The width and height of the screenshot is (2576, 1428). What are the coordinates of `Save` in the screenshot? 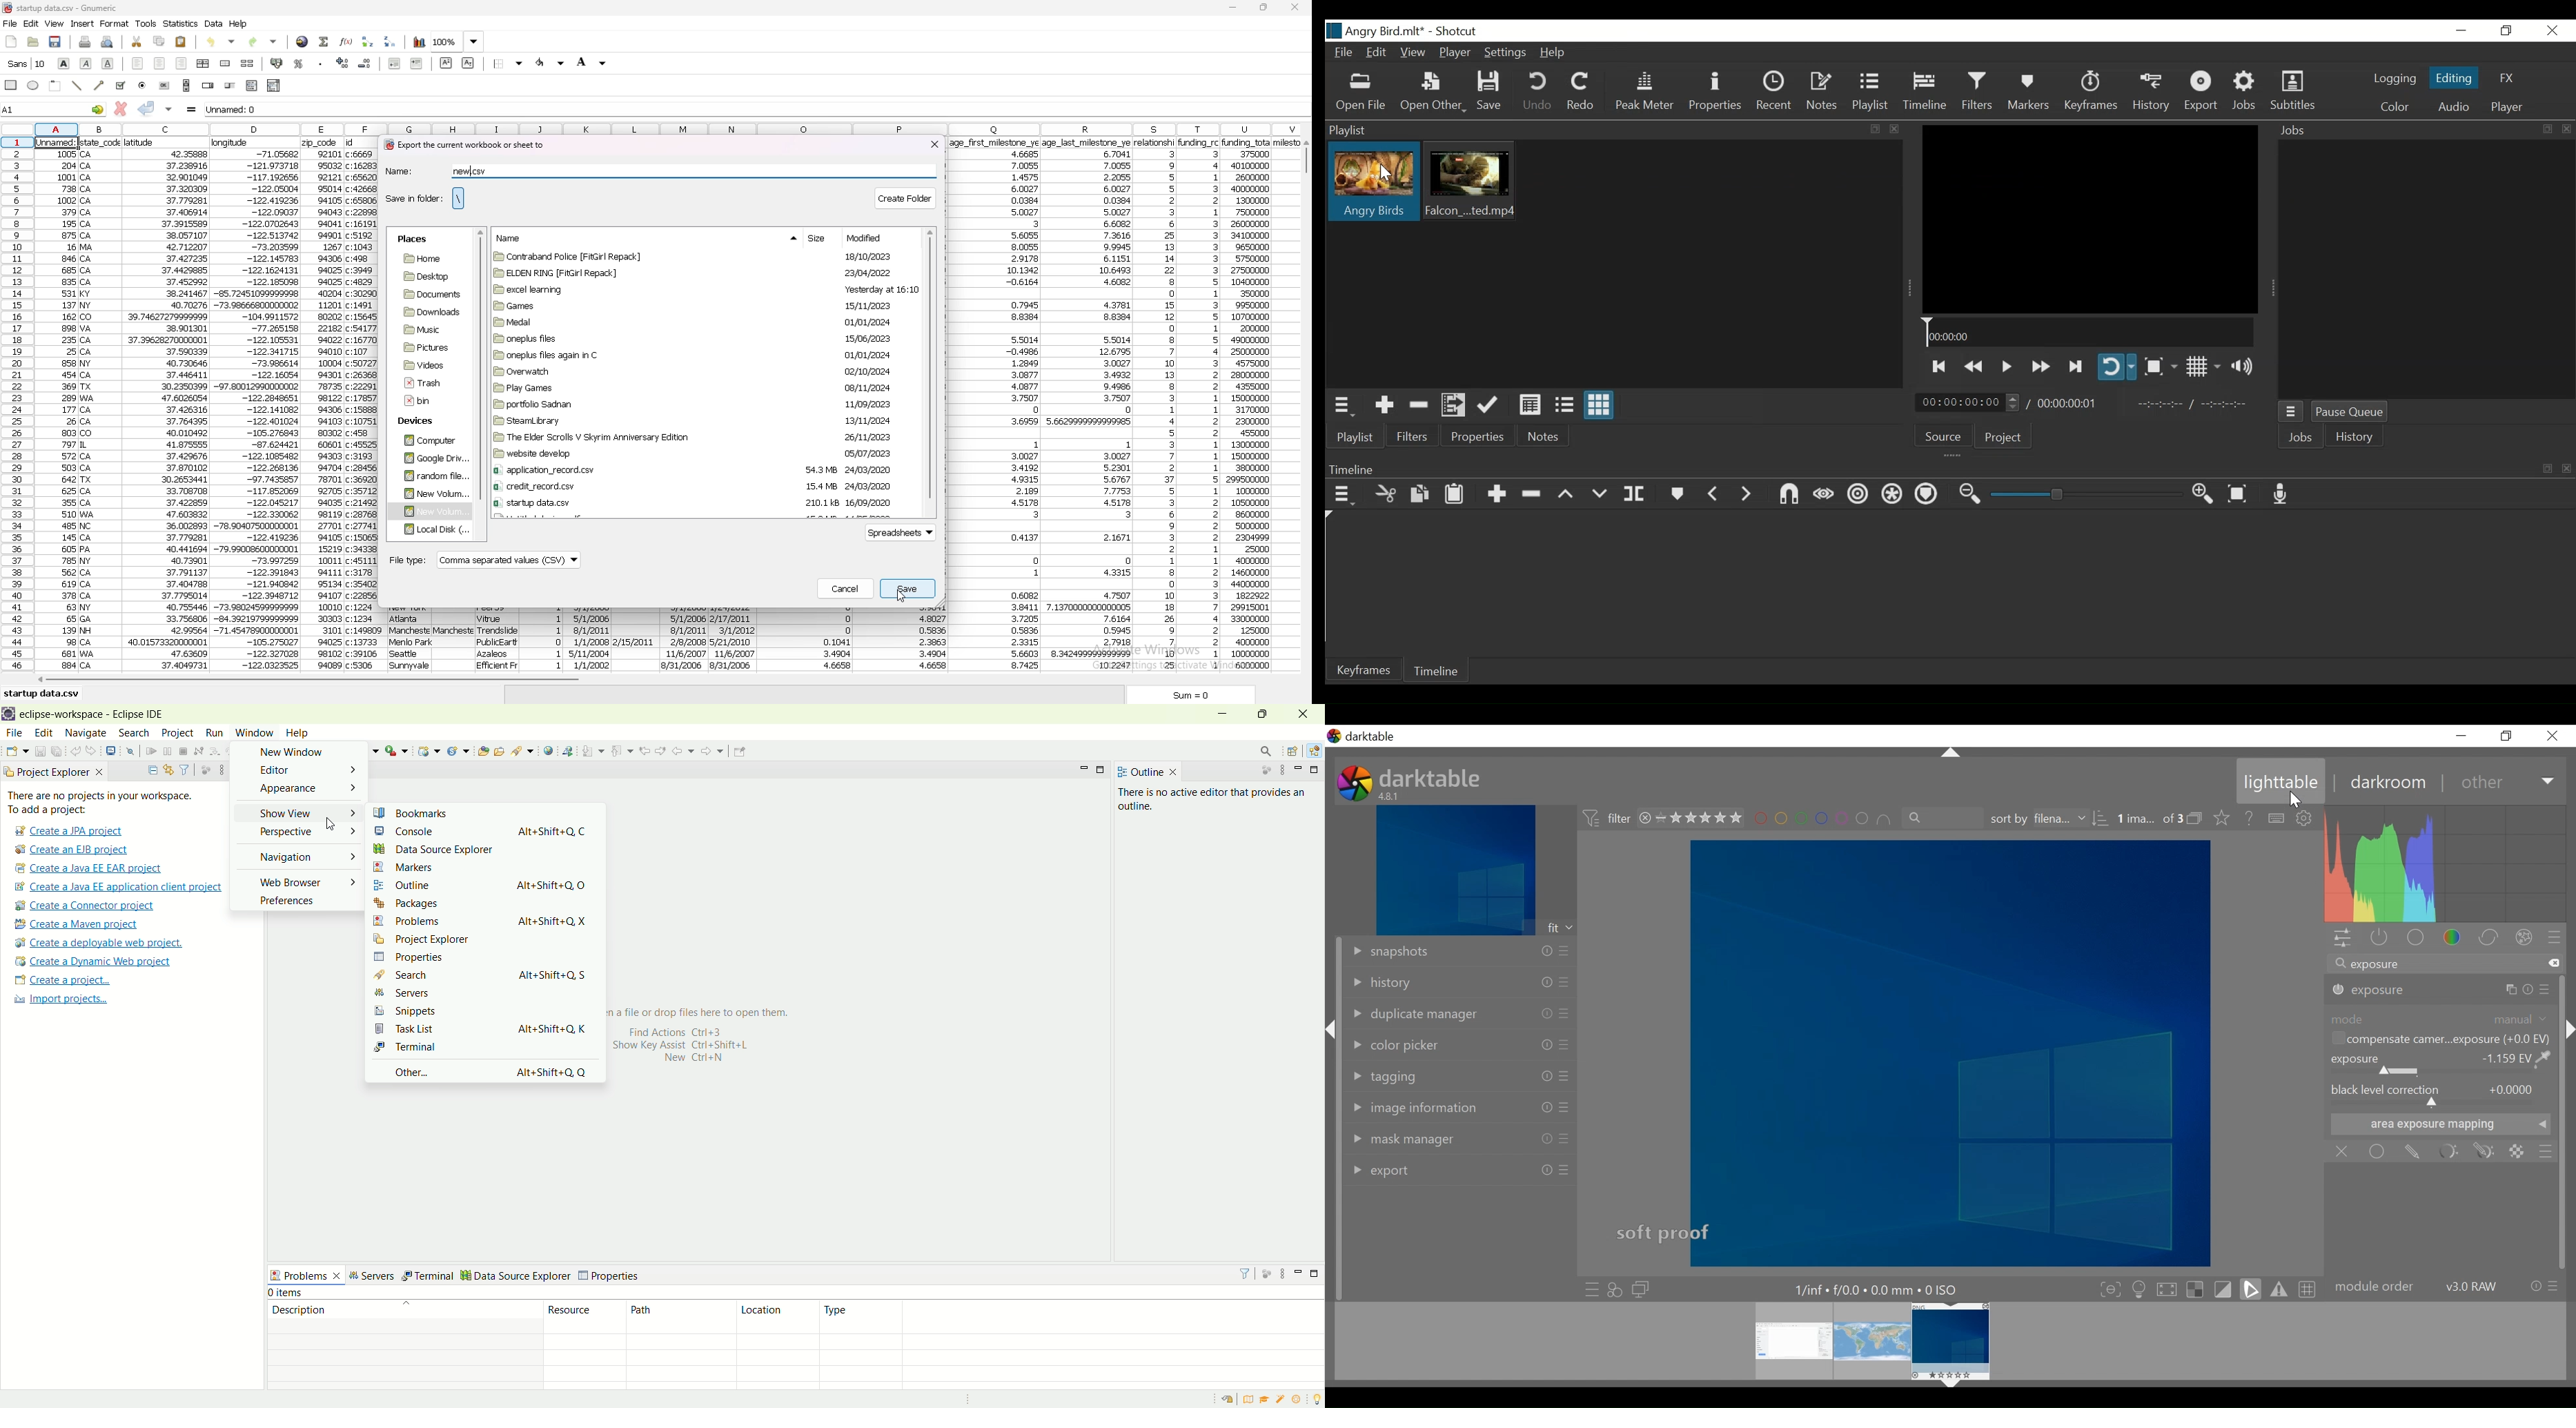 It's located at (1494, 93).